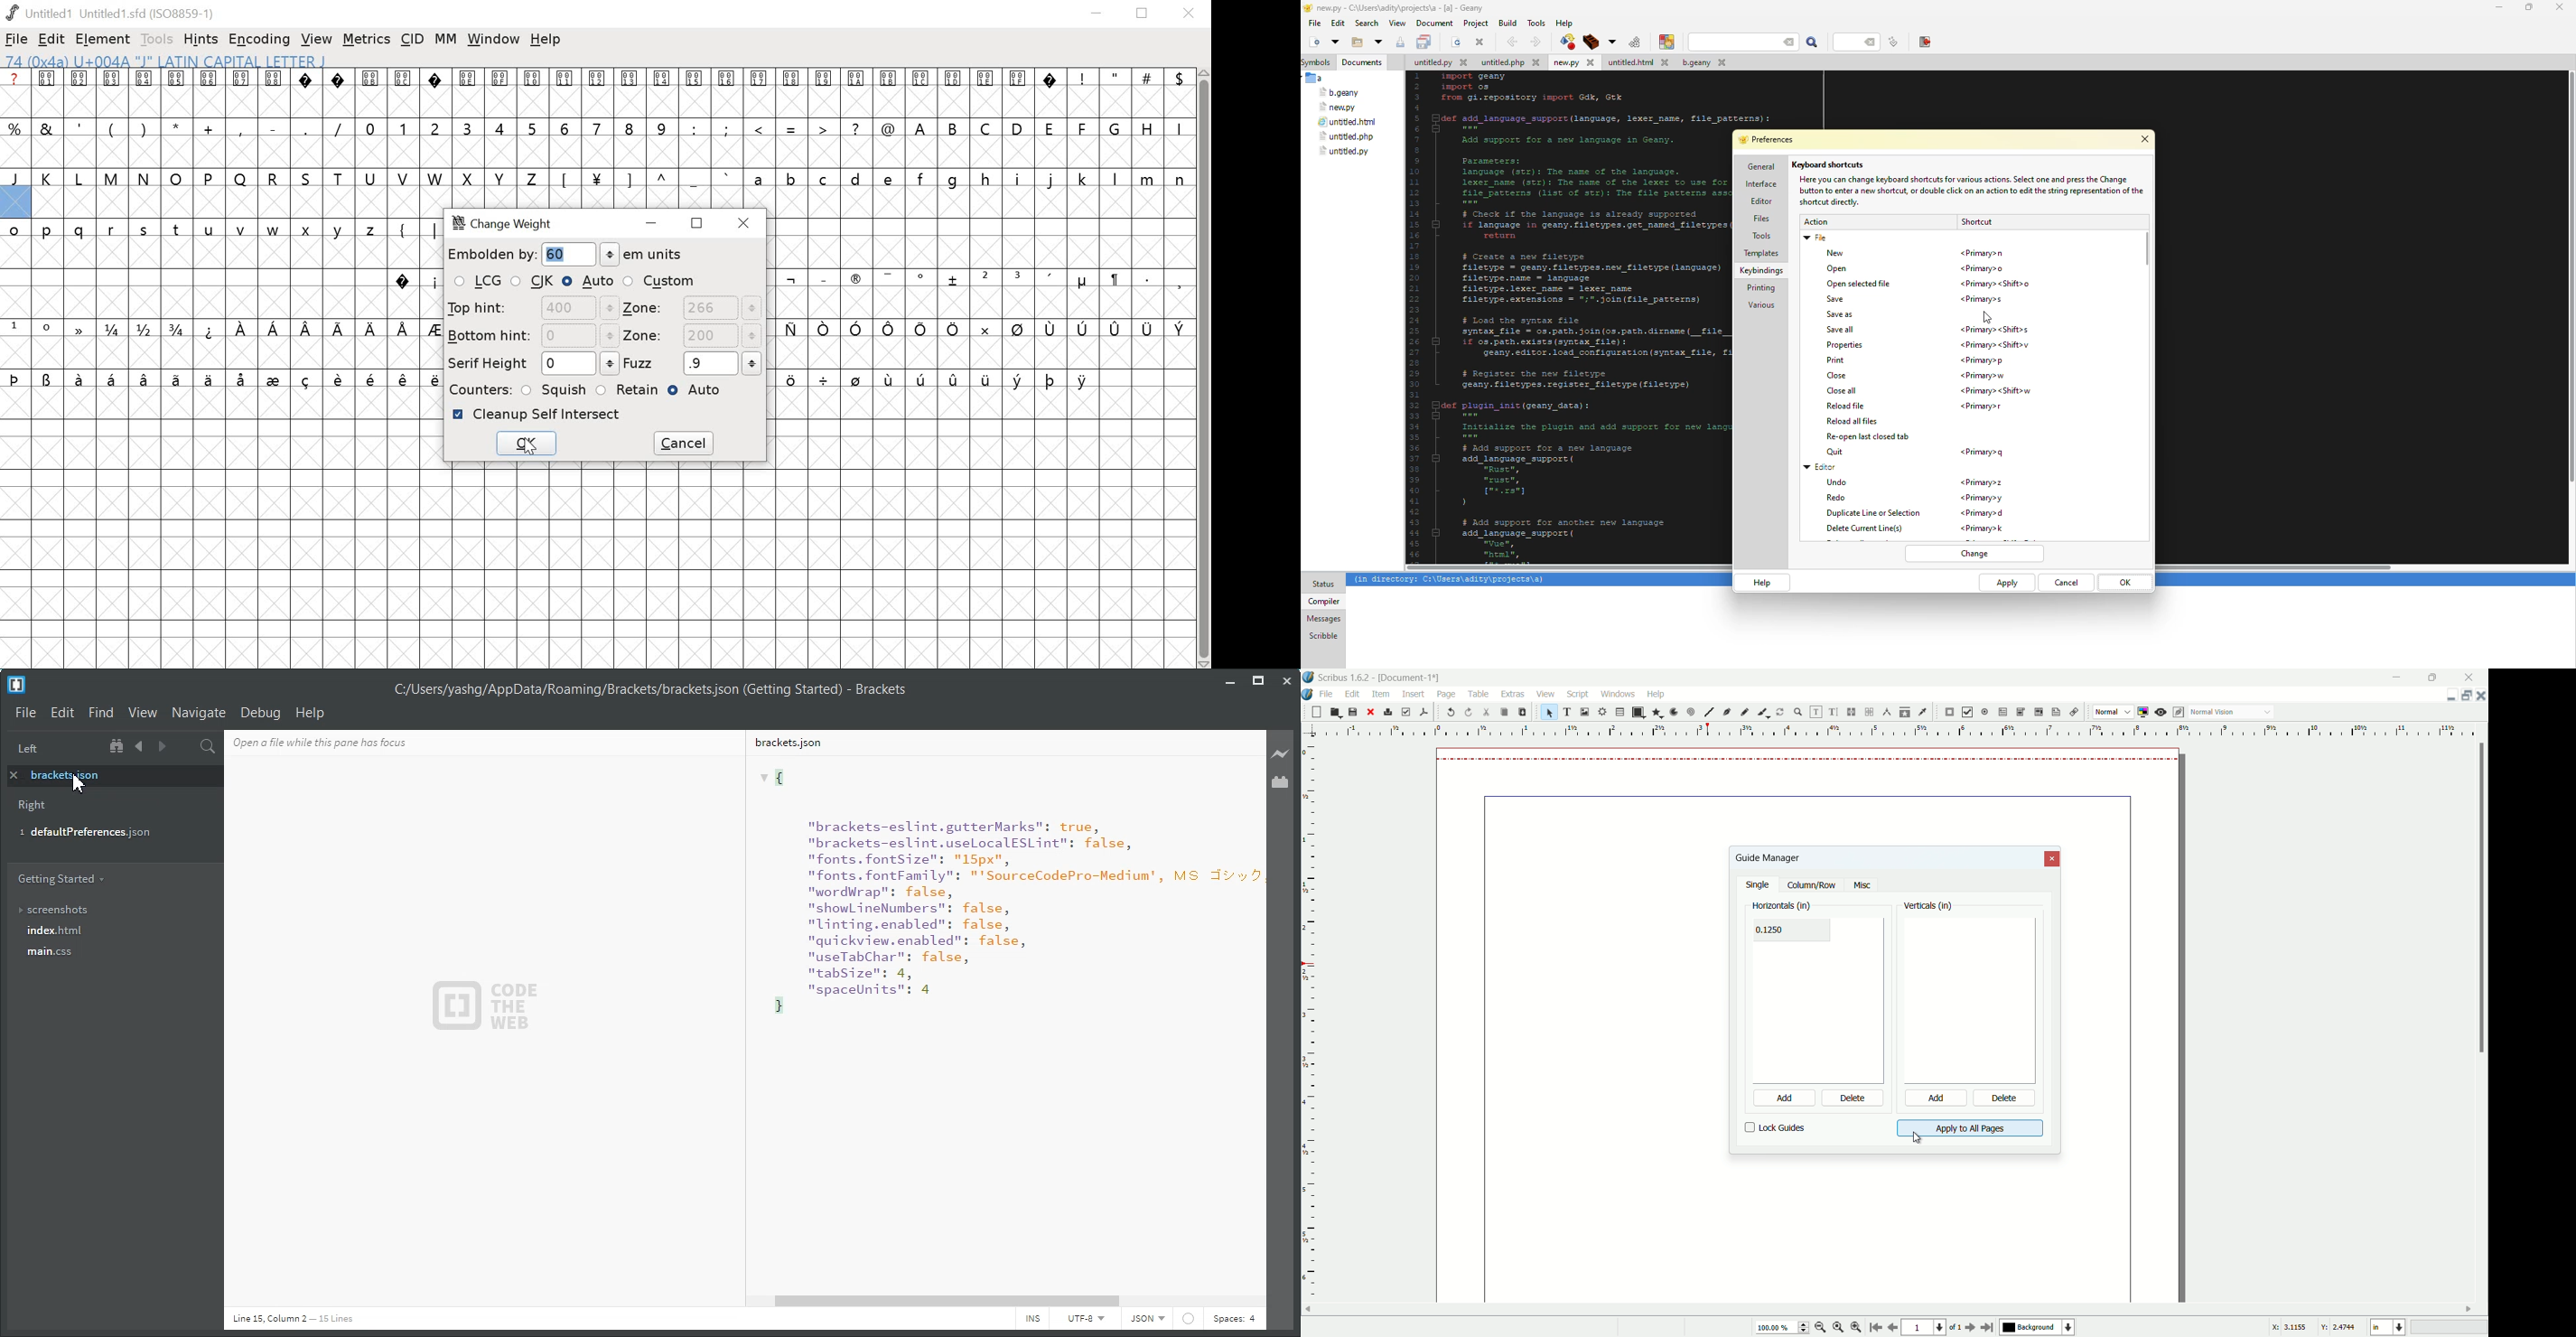 The height and width of the screenshot is (1344, 2576). I want to click on UTF-8, so click(1085, 1320).